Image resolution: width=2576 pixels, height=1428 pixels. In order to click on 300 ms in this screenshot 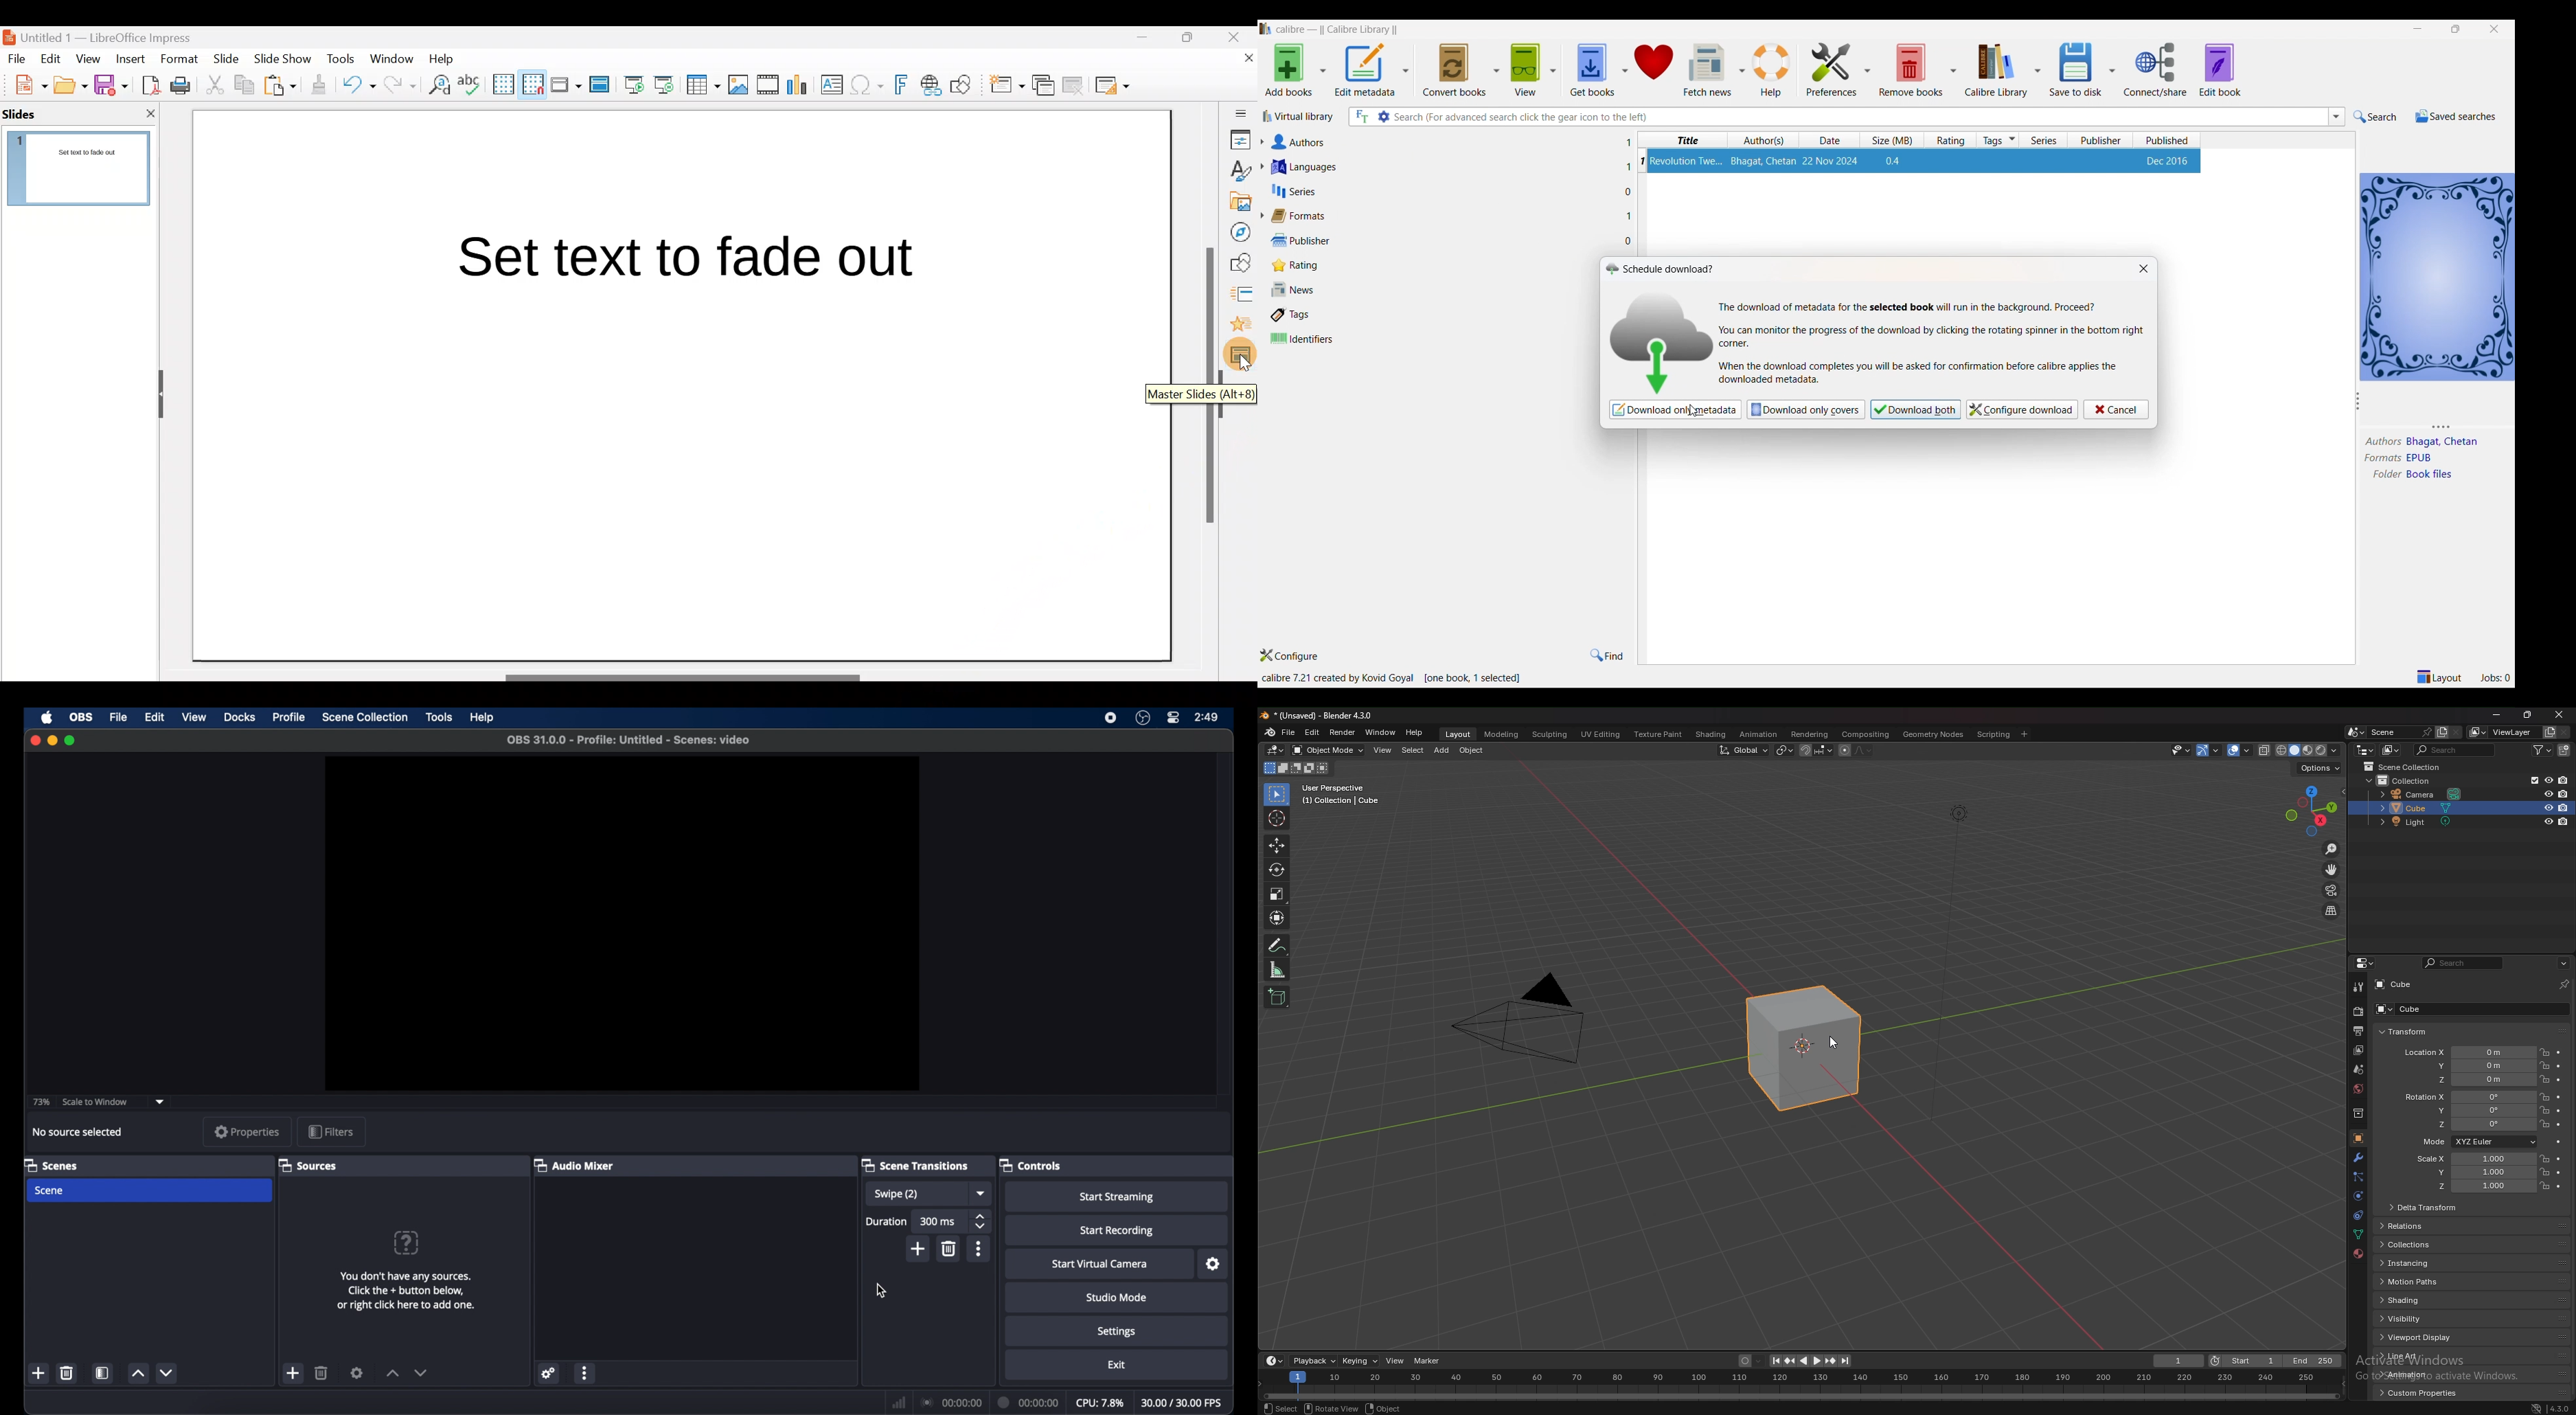, I will do `click(938, 1221)`.